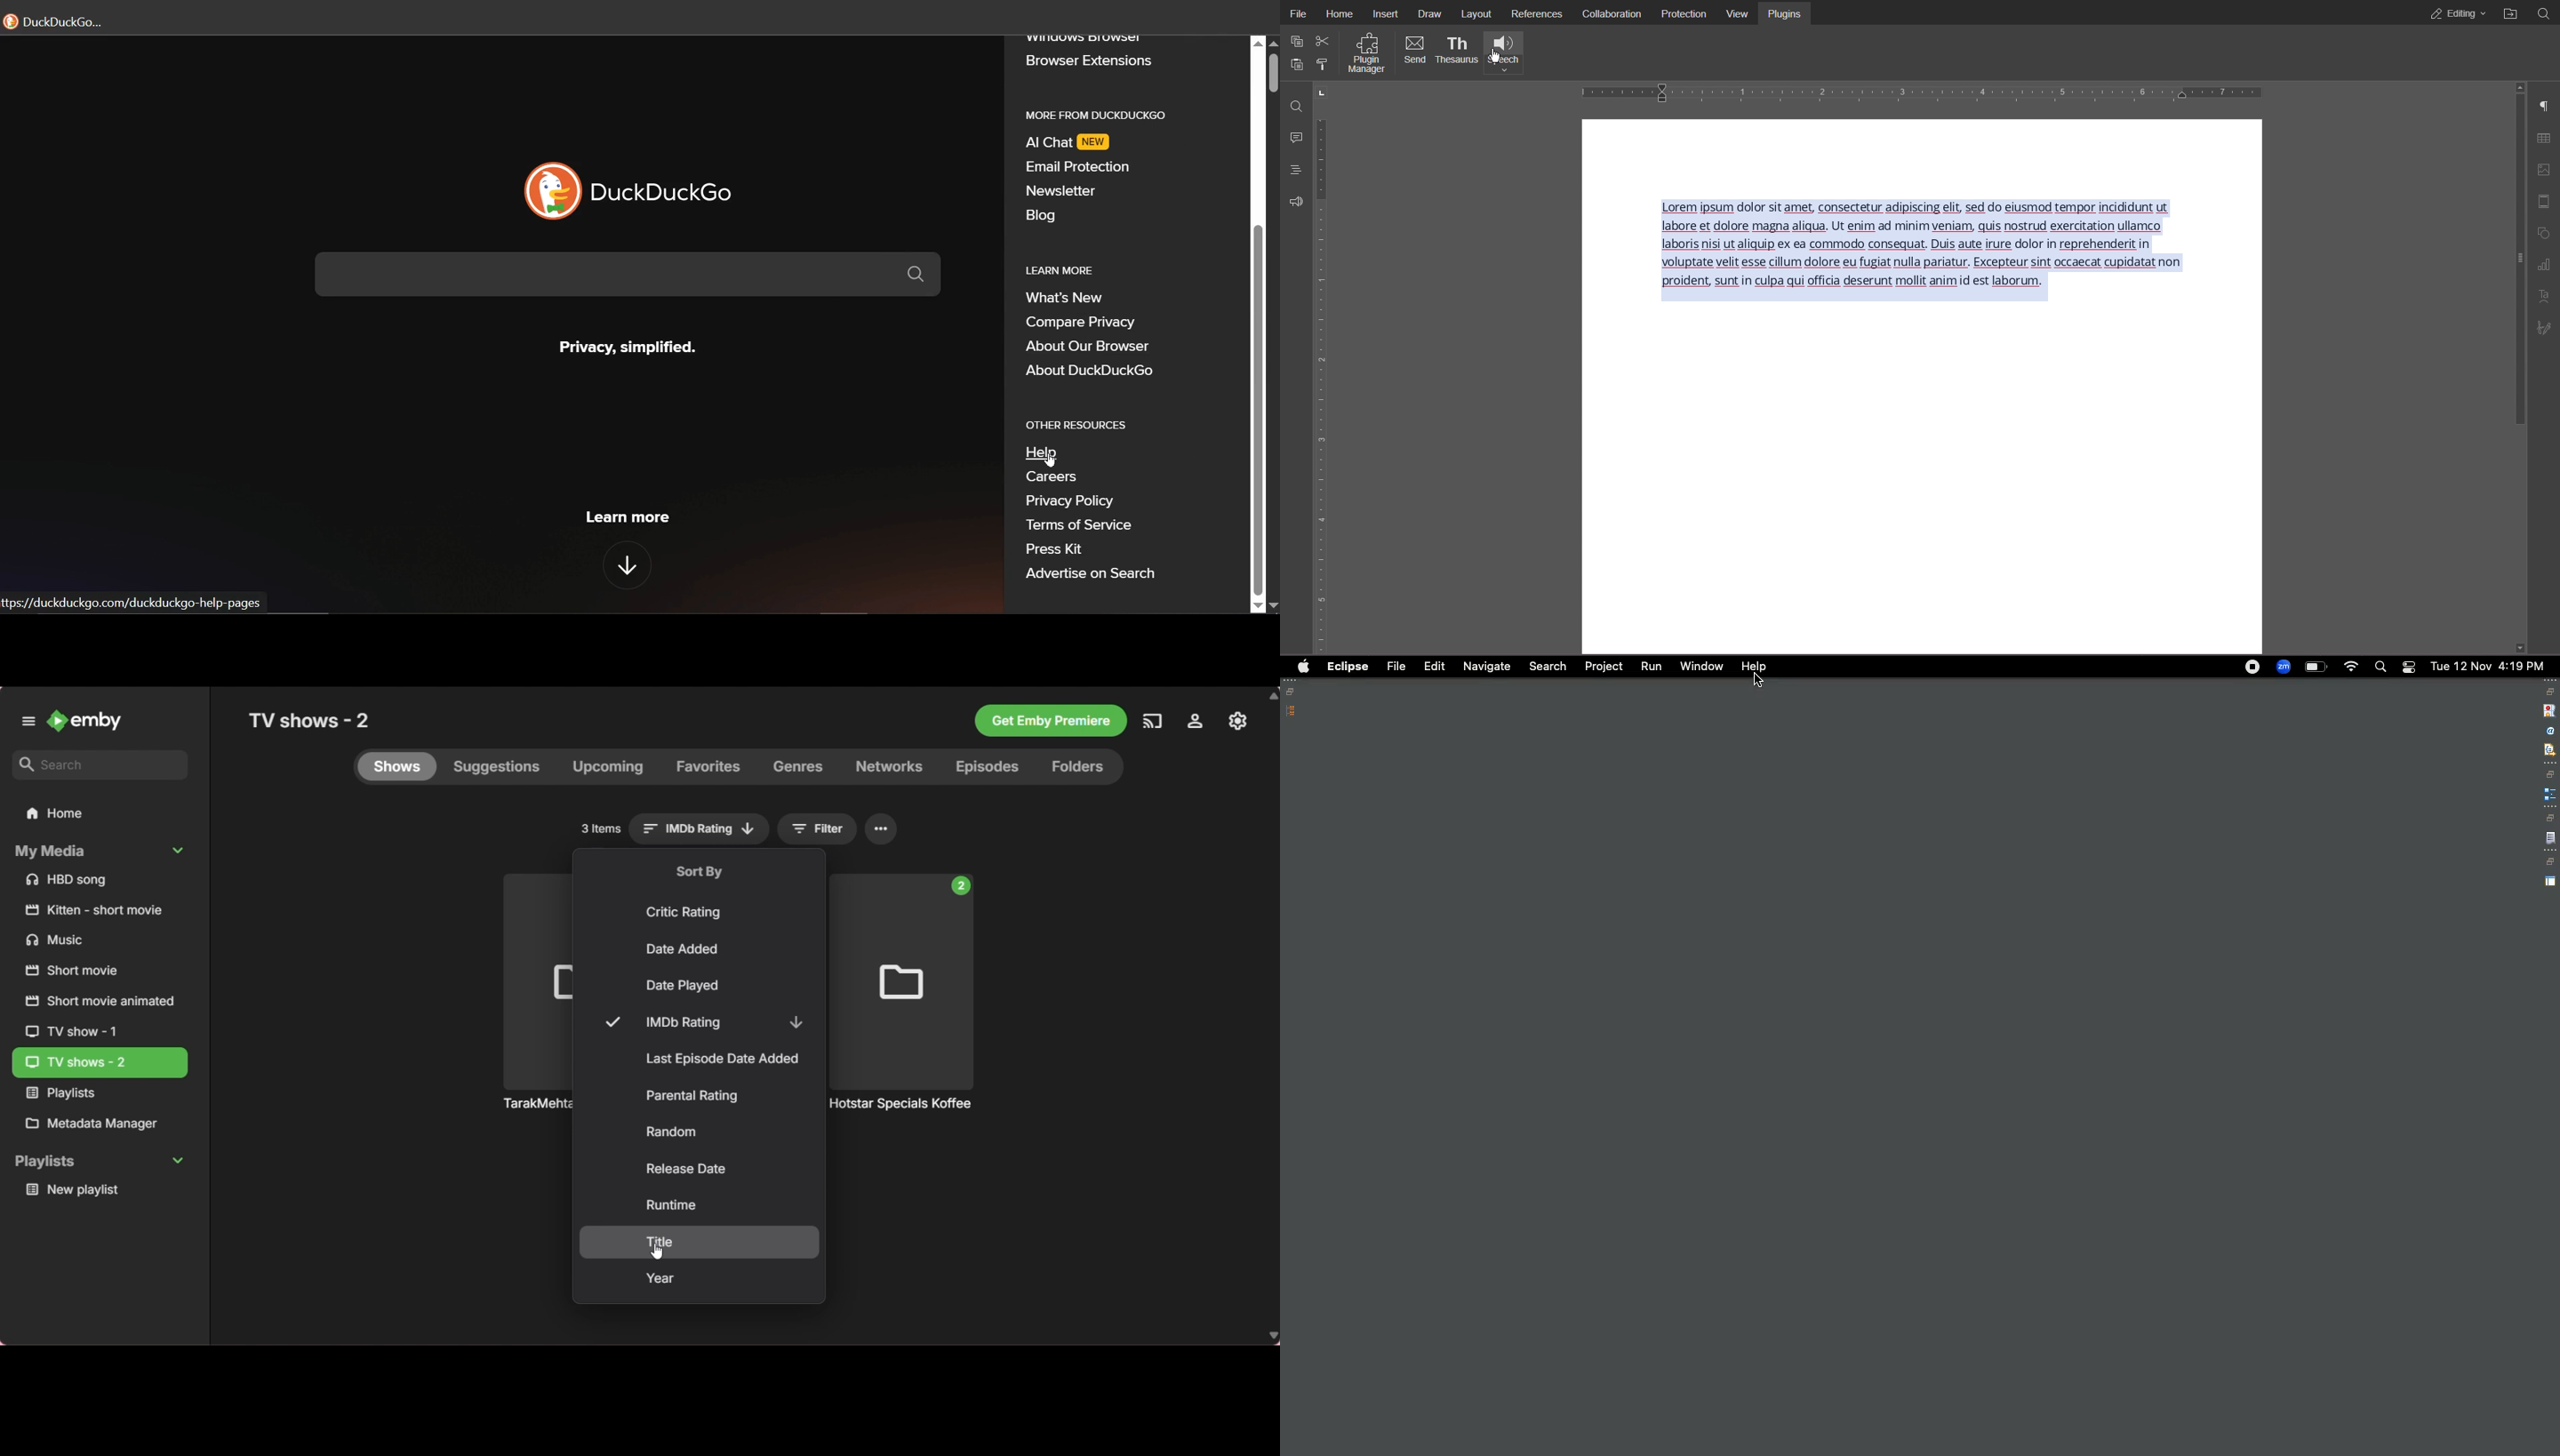 This screenshot has width=2576, height=1456. I want to click on File, so click(1297, 13).